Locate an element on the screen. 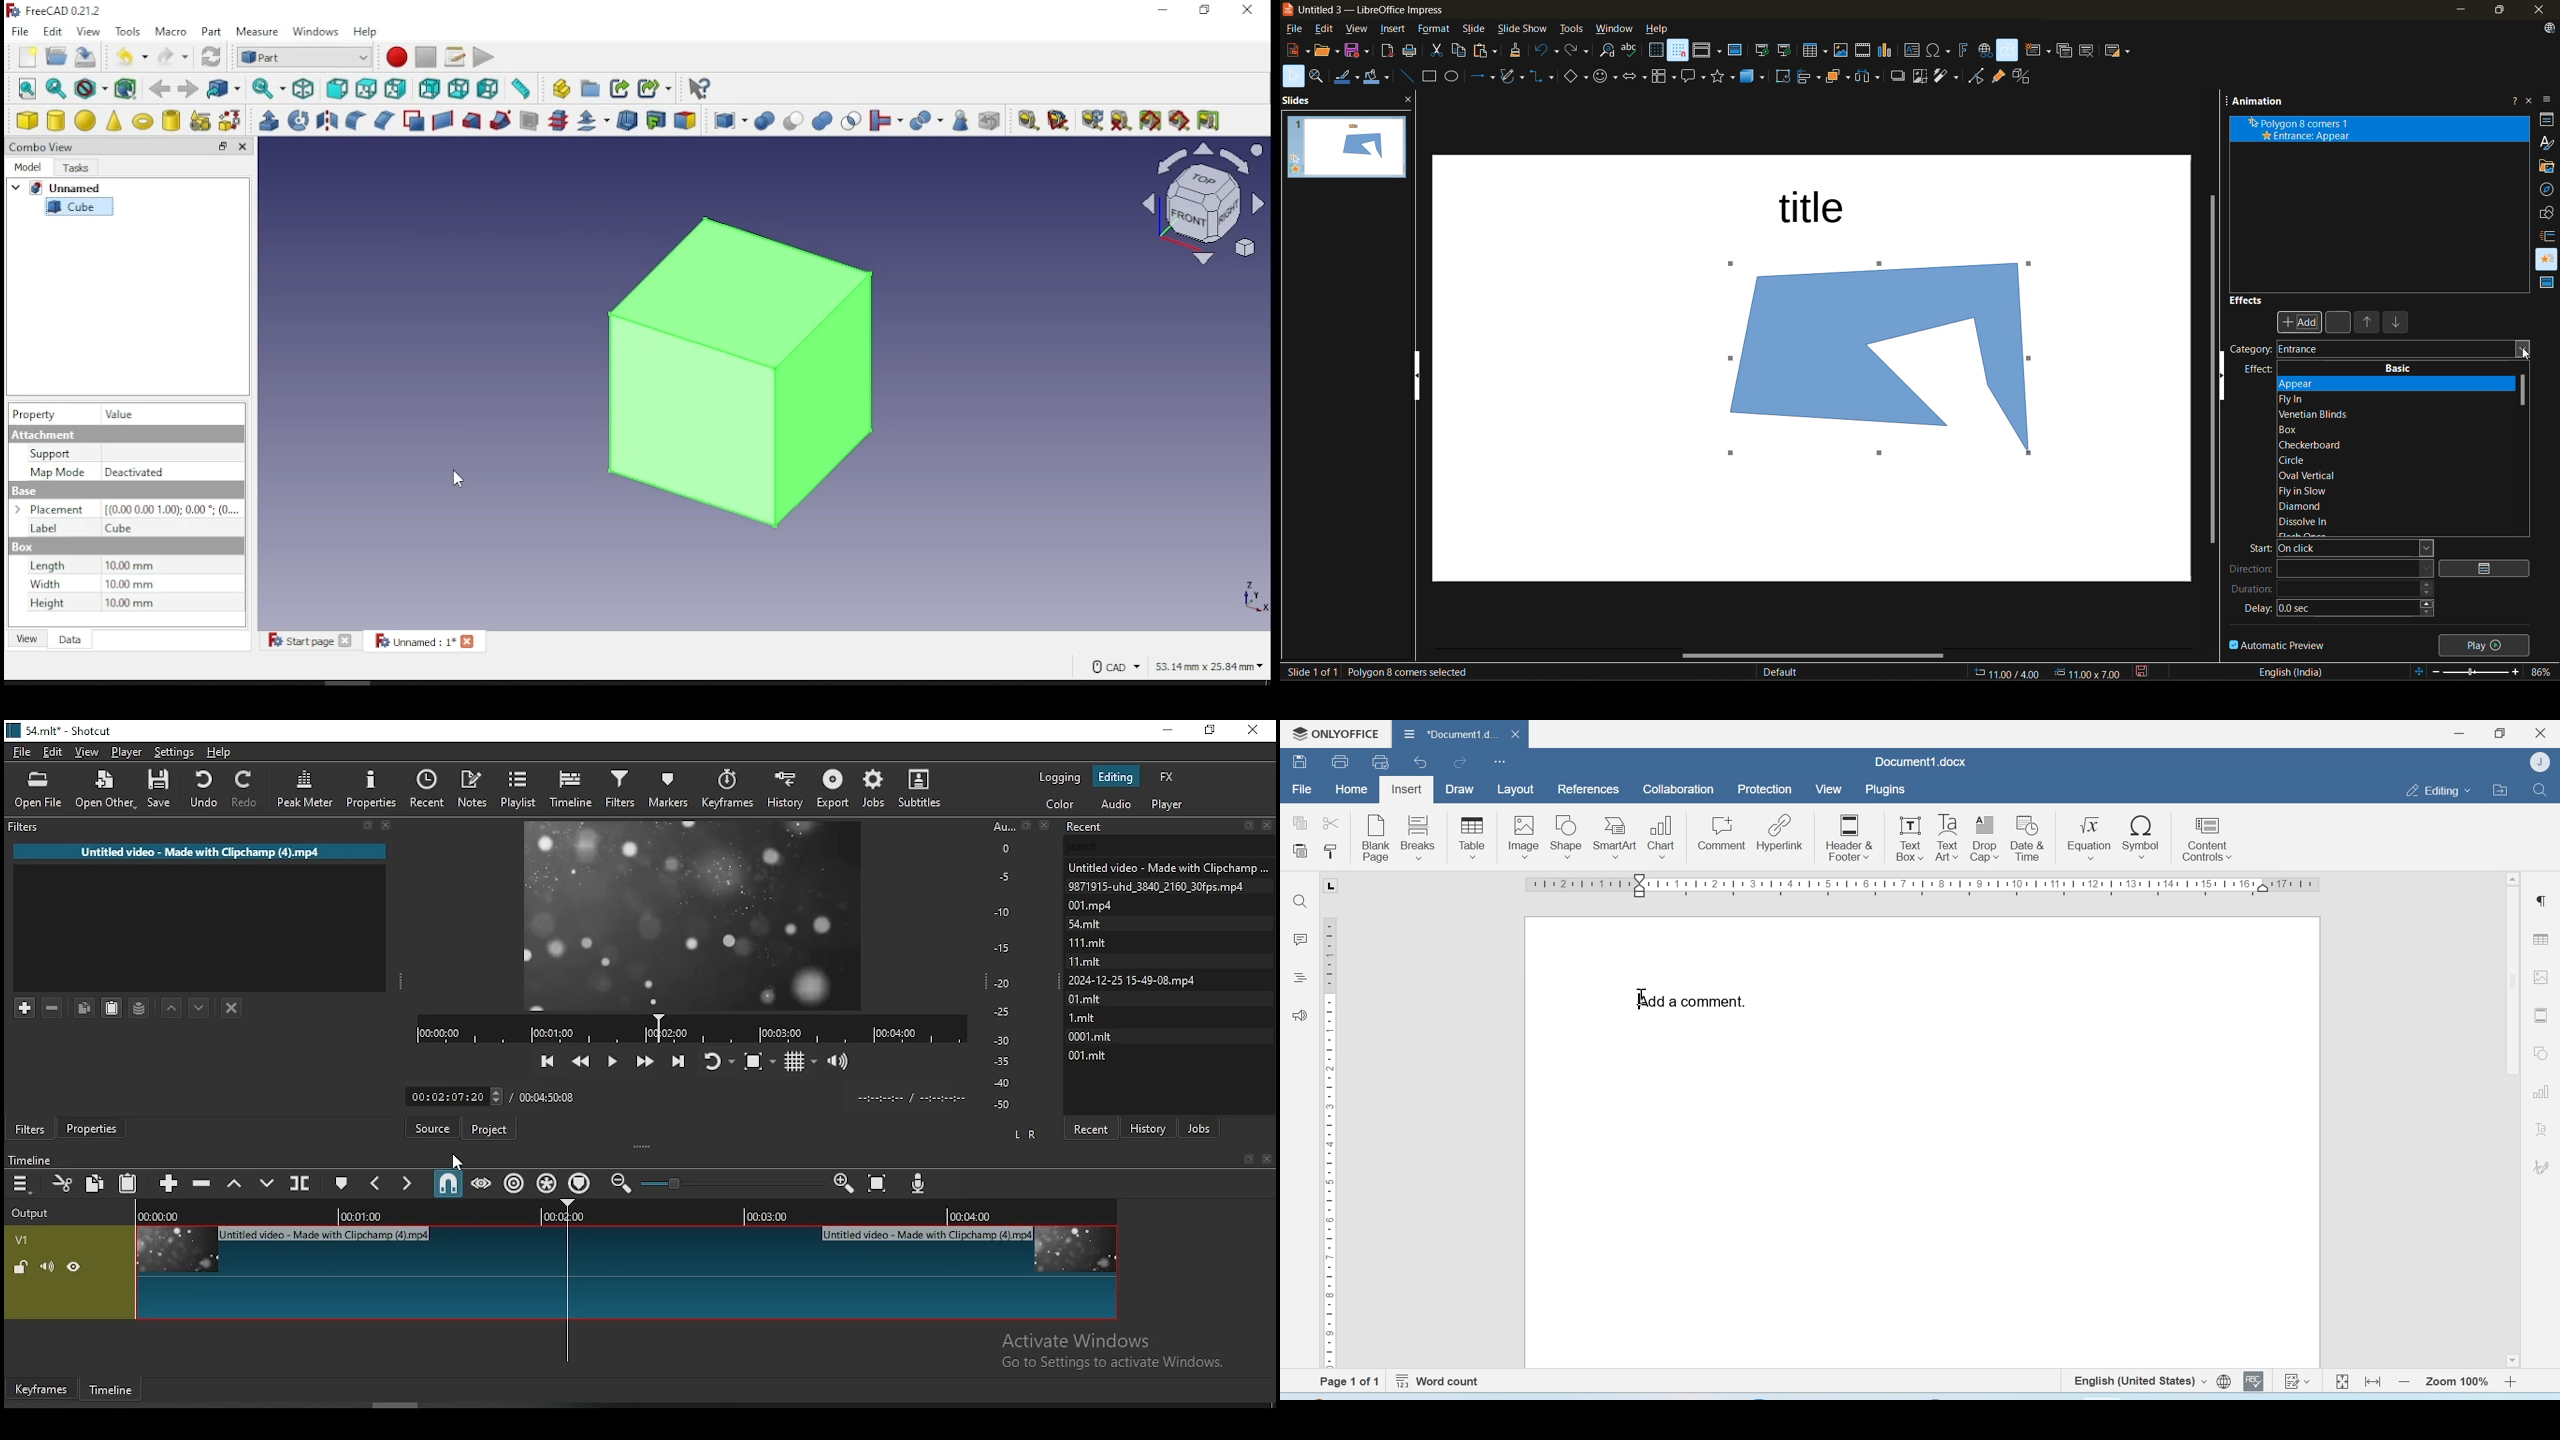  undo is located at coordinates (1546, 51).